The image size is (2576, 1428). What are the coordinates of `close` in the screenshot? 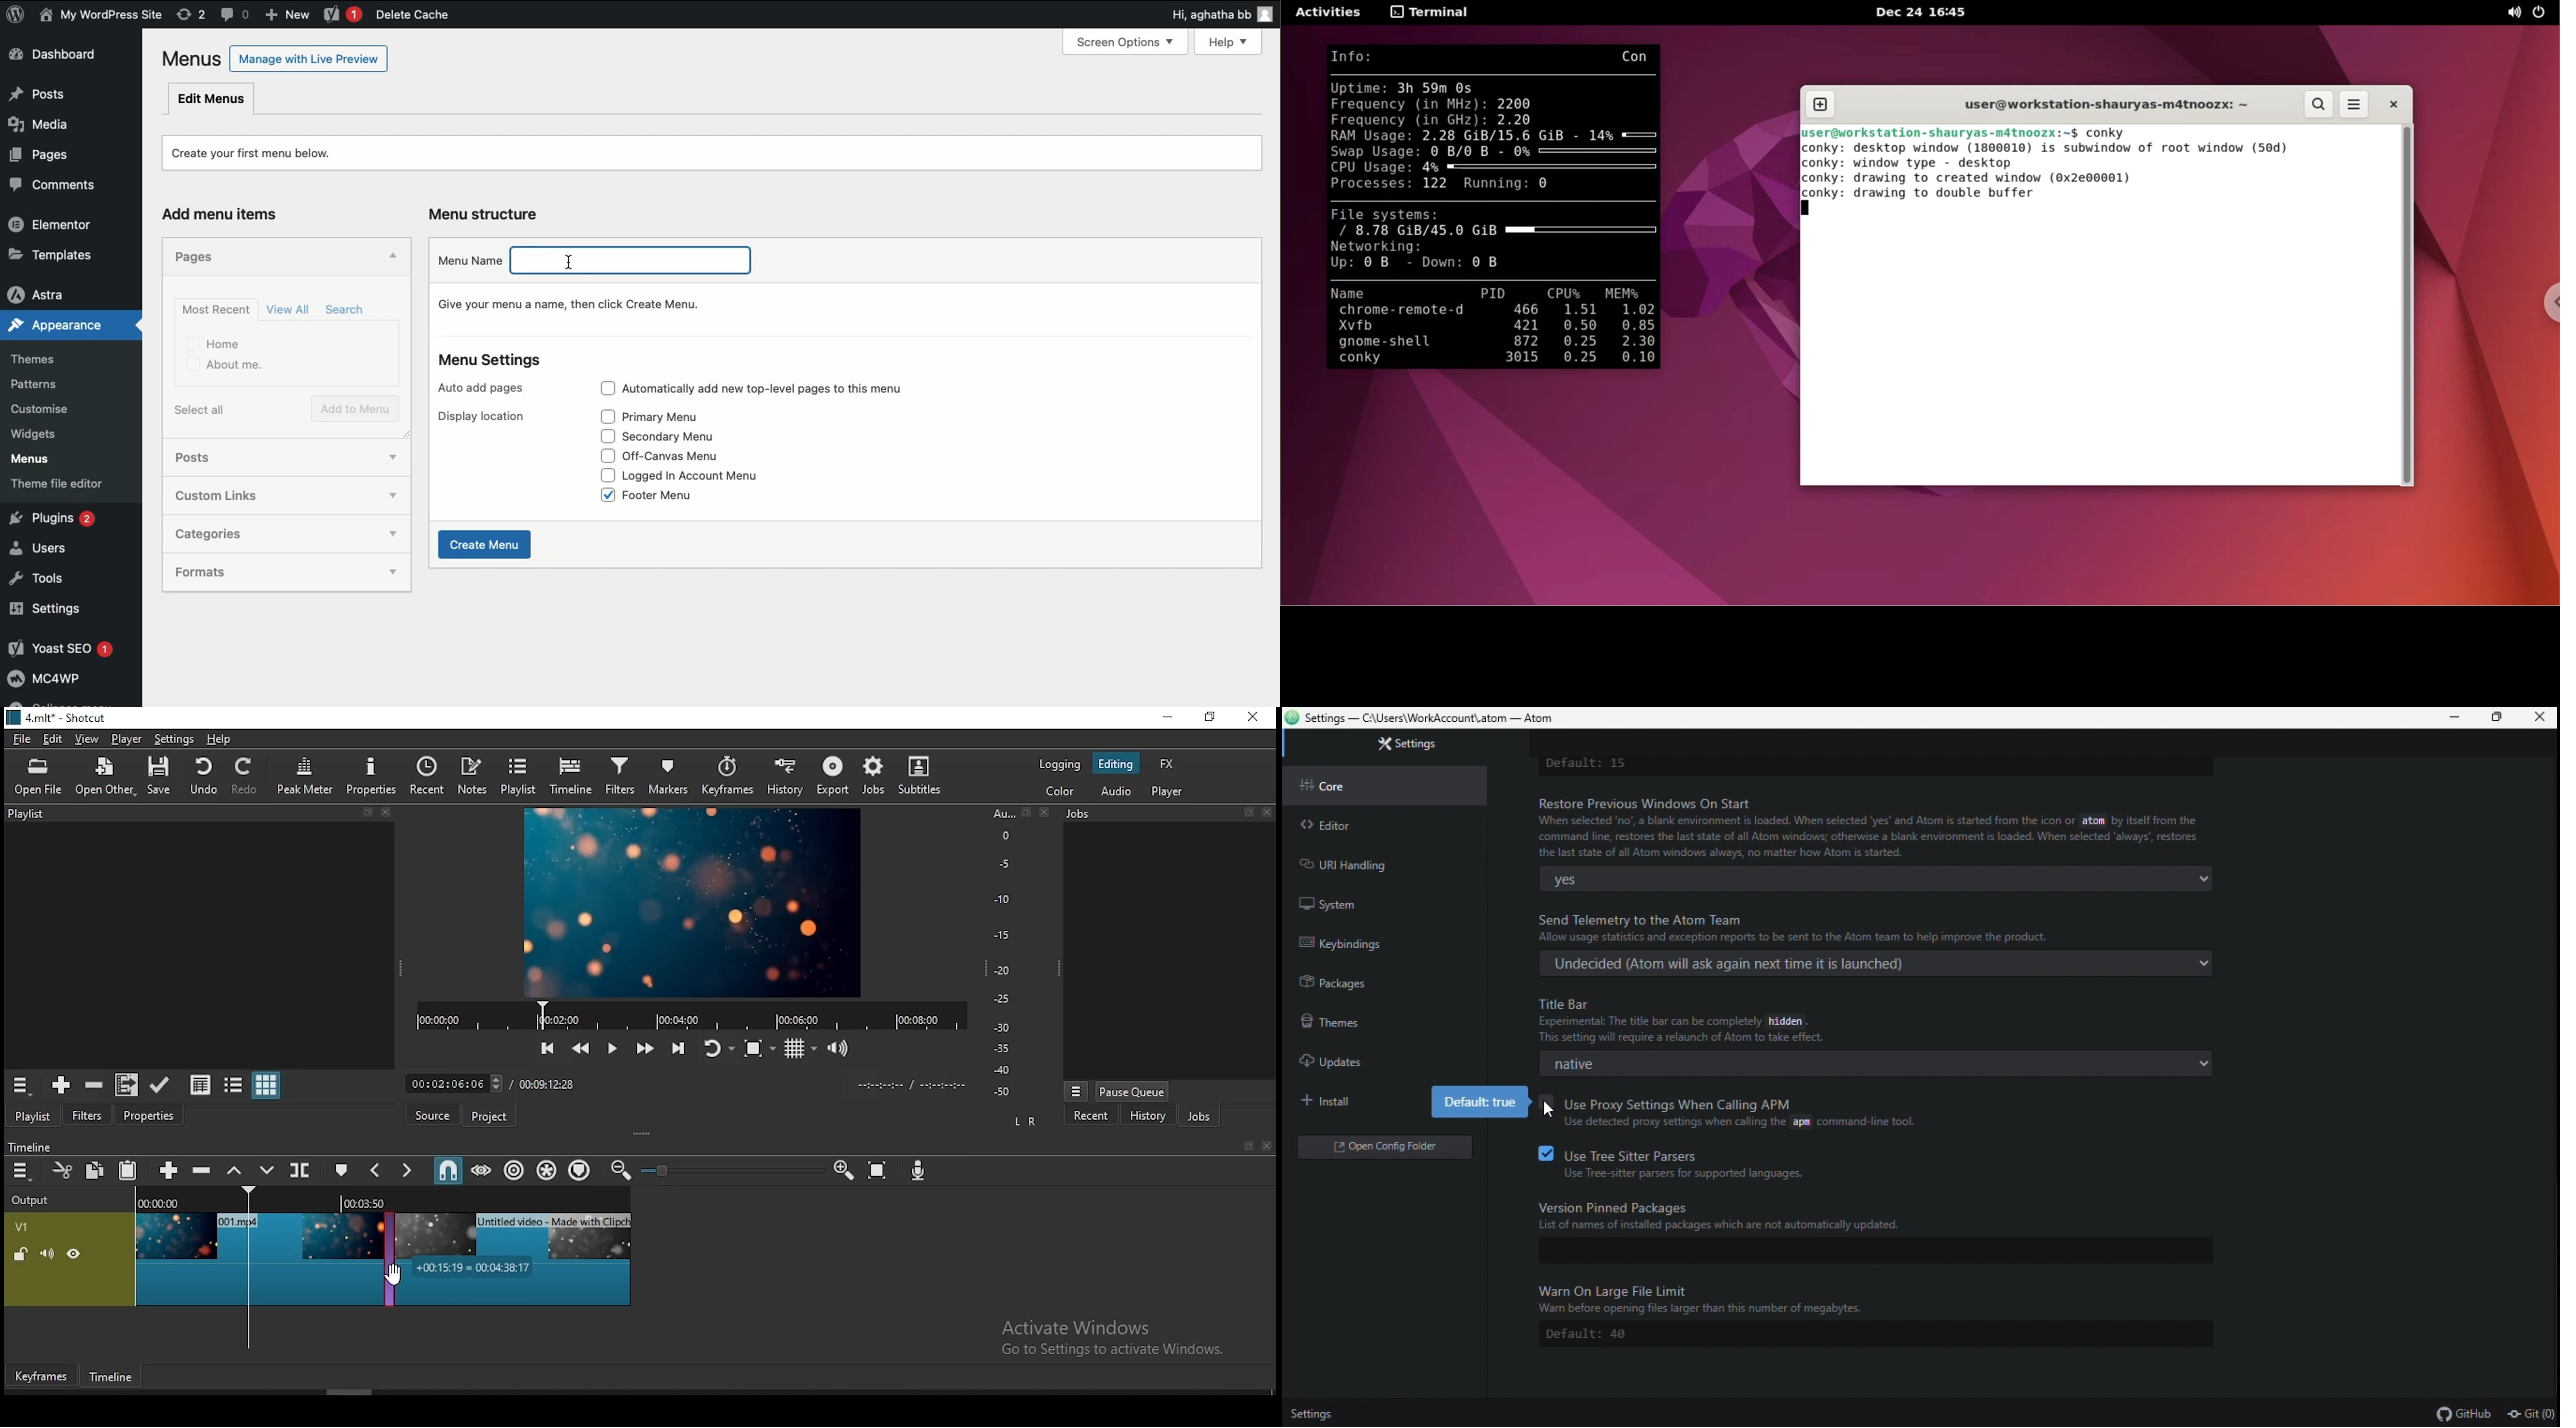 It's located at (1267, 1146).